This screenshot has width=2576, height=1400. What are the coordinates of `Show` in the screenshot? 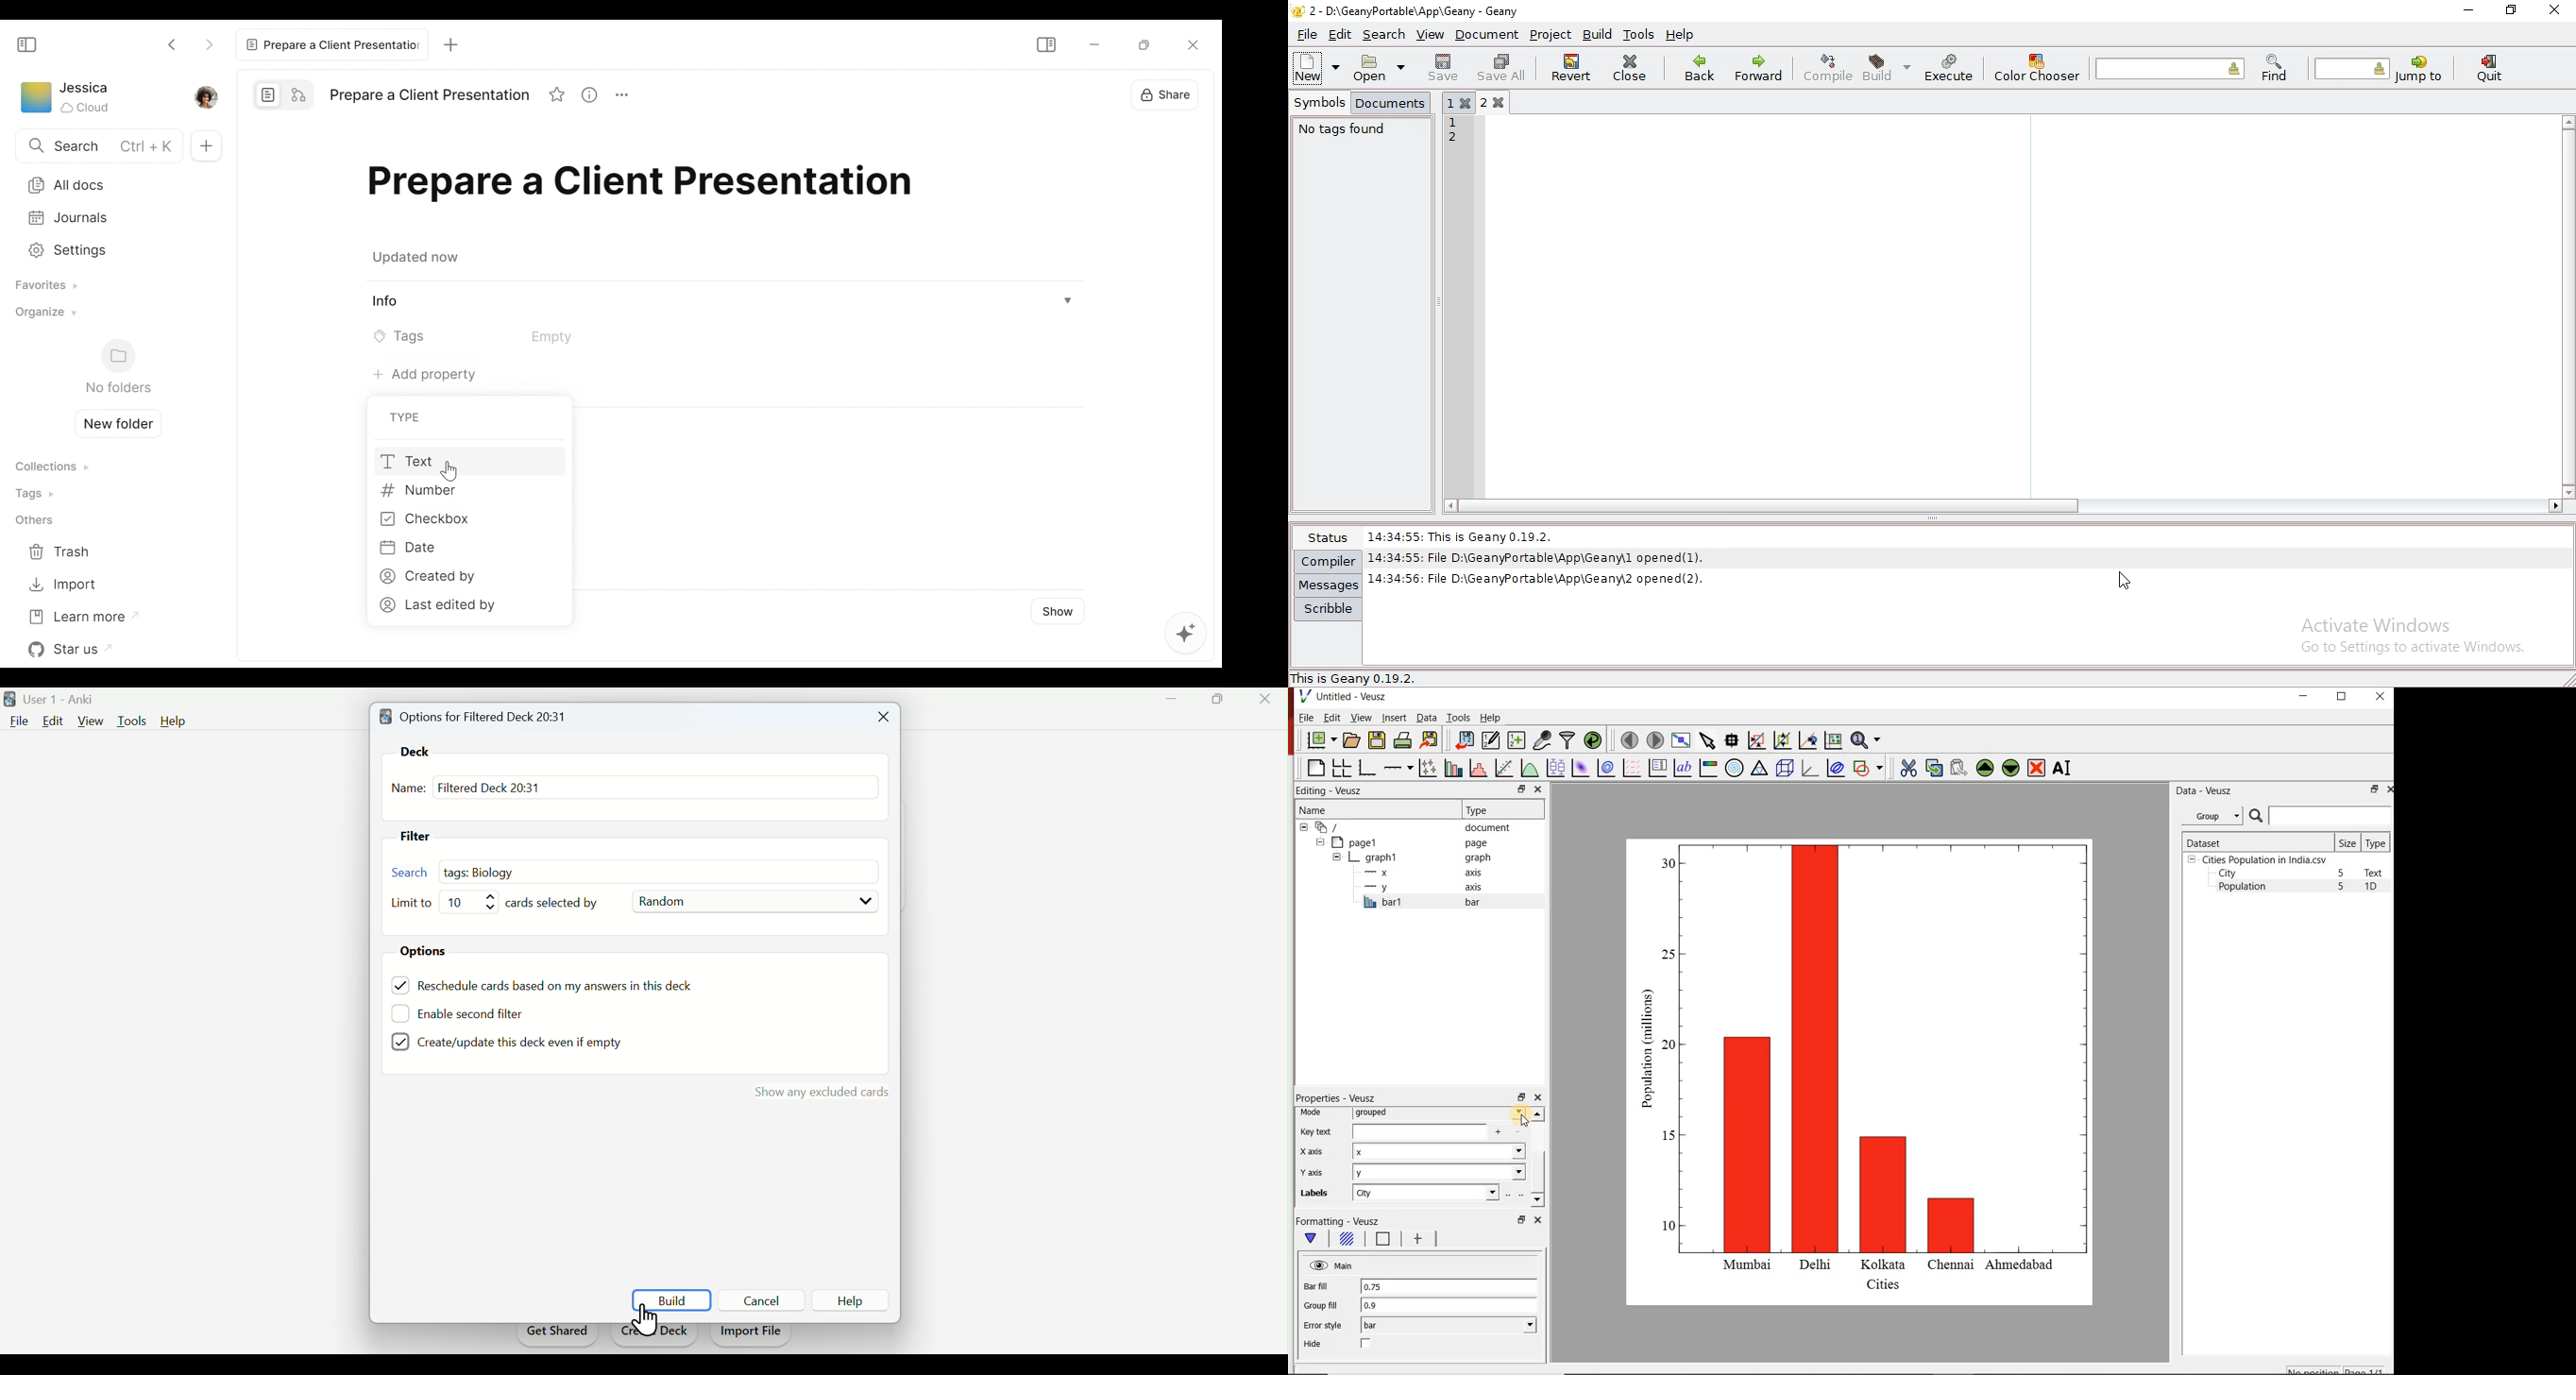 It's located at (1060, 608).